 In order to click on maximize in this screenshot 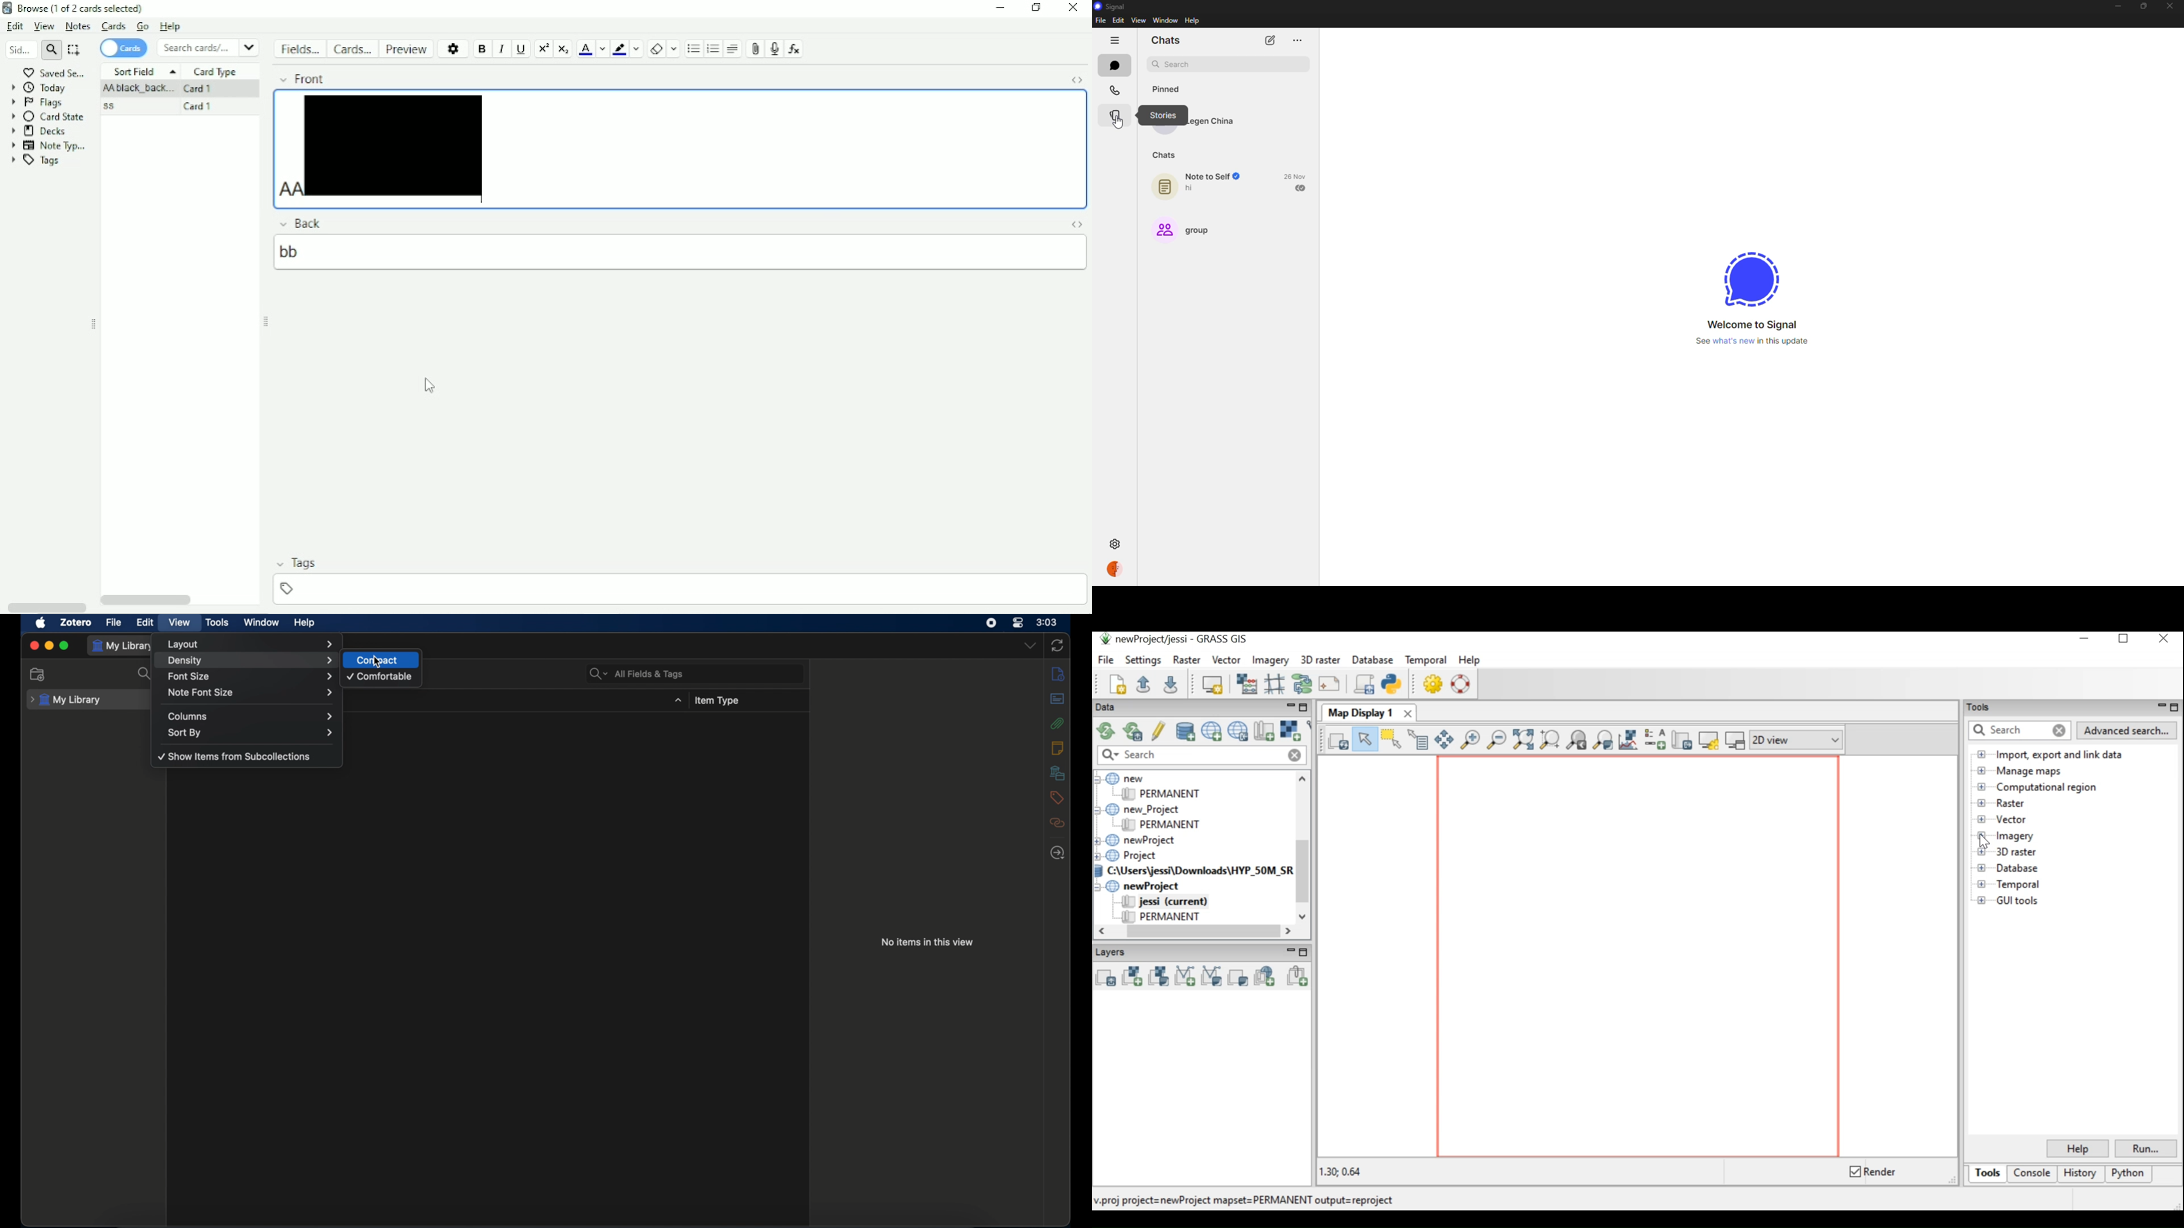, I will do `click(65, 645)`.